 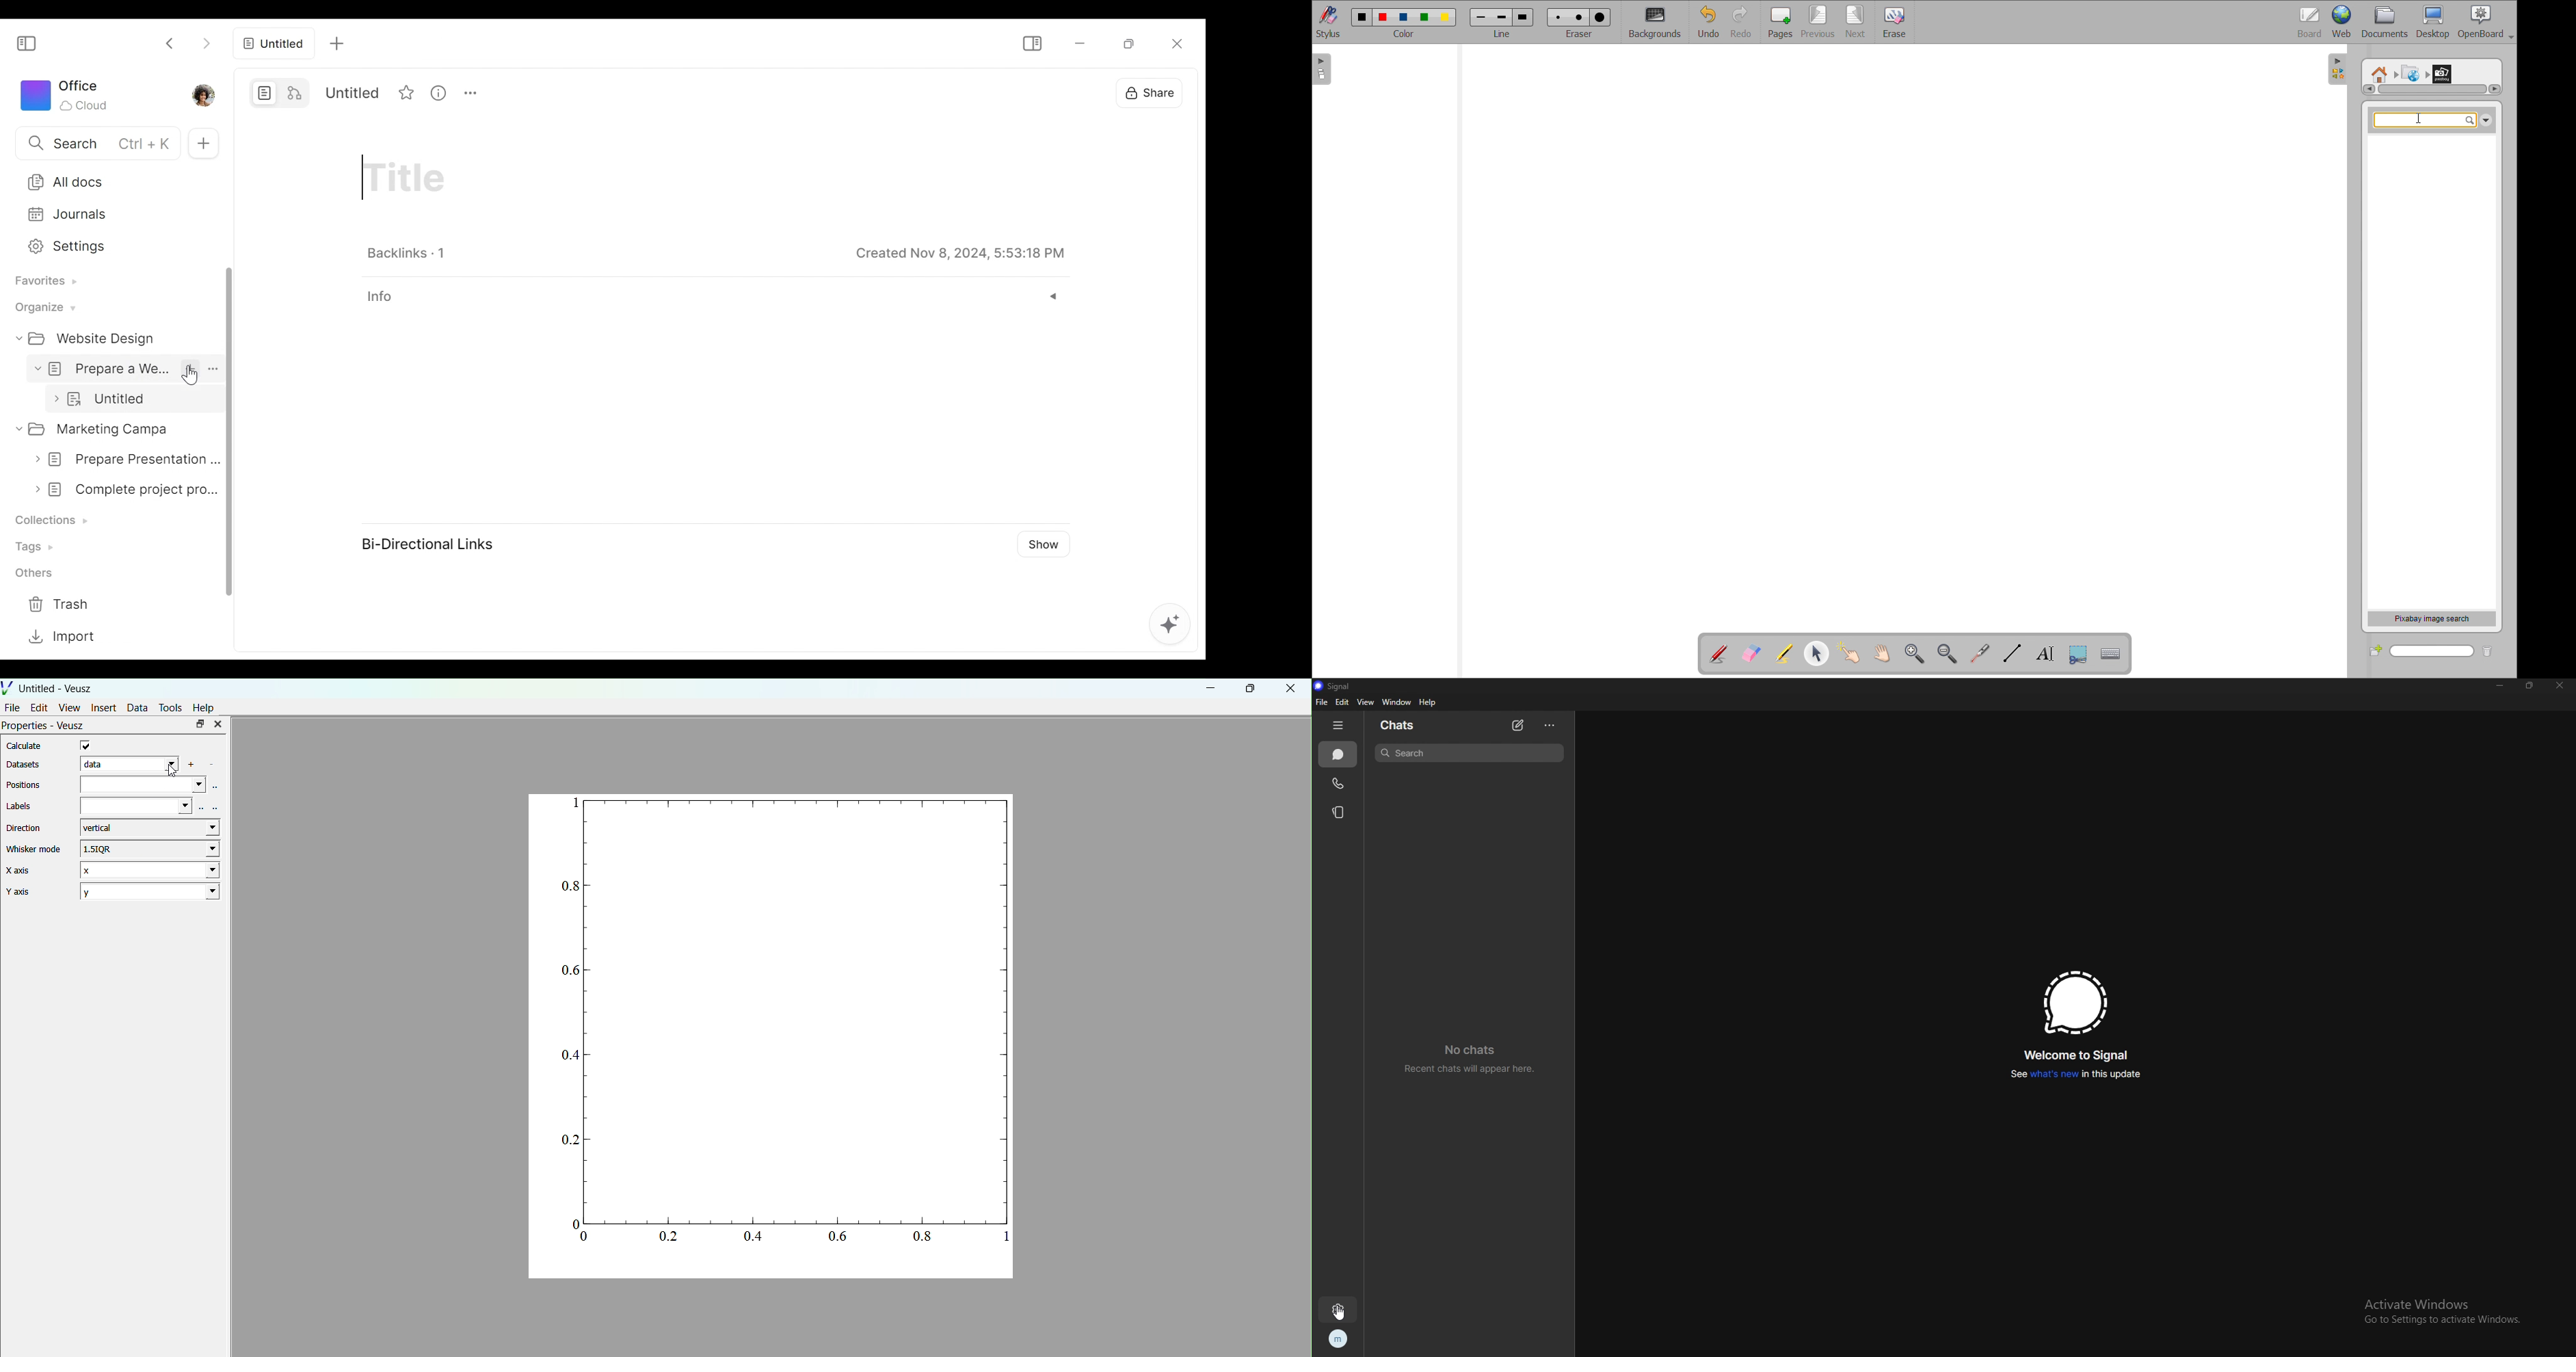 I want to click on Import, so click(x=59, y=635).